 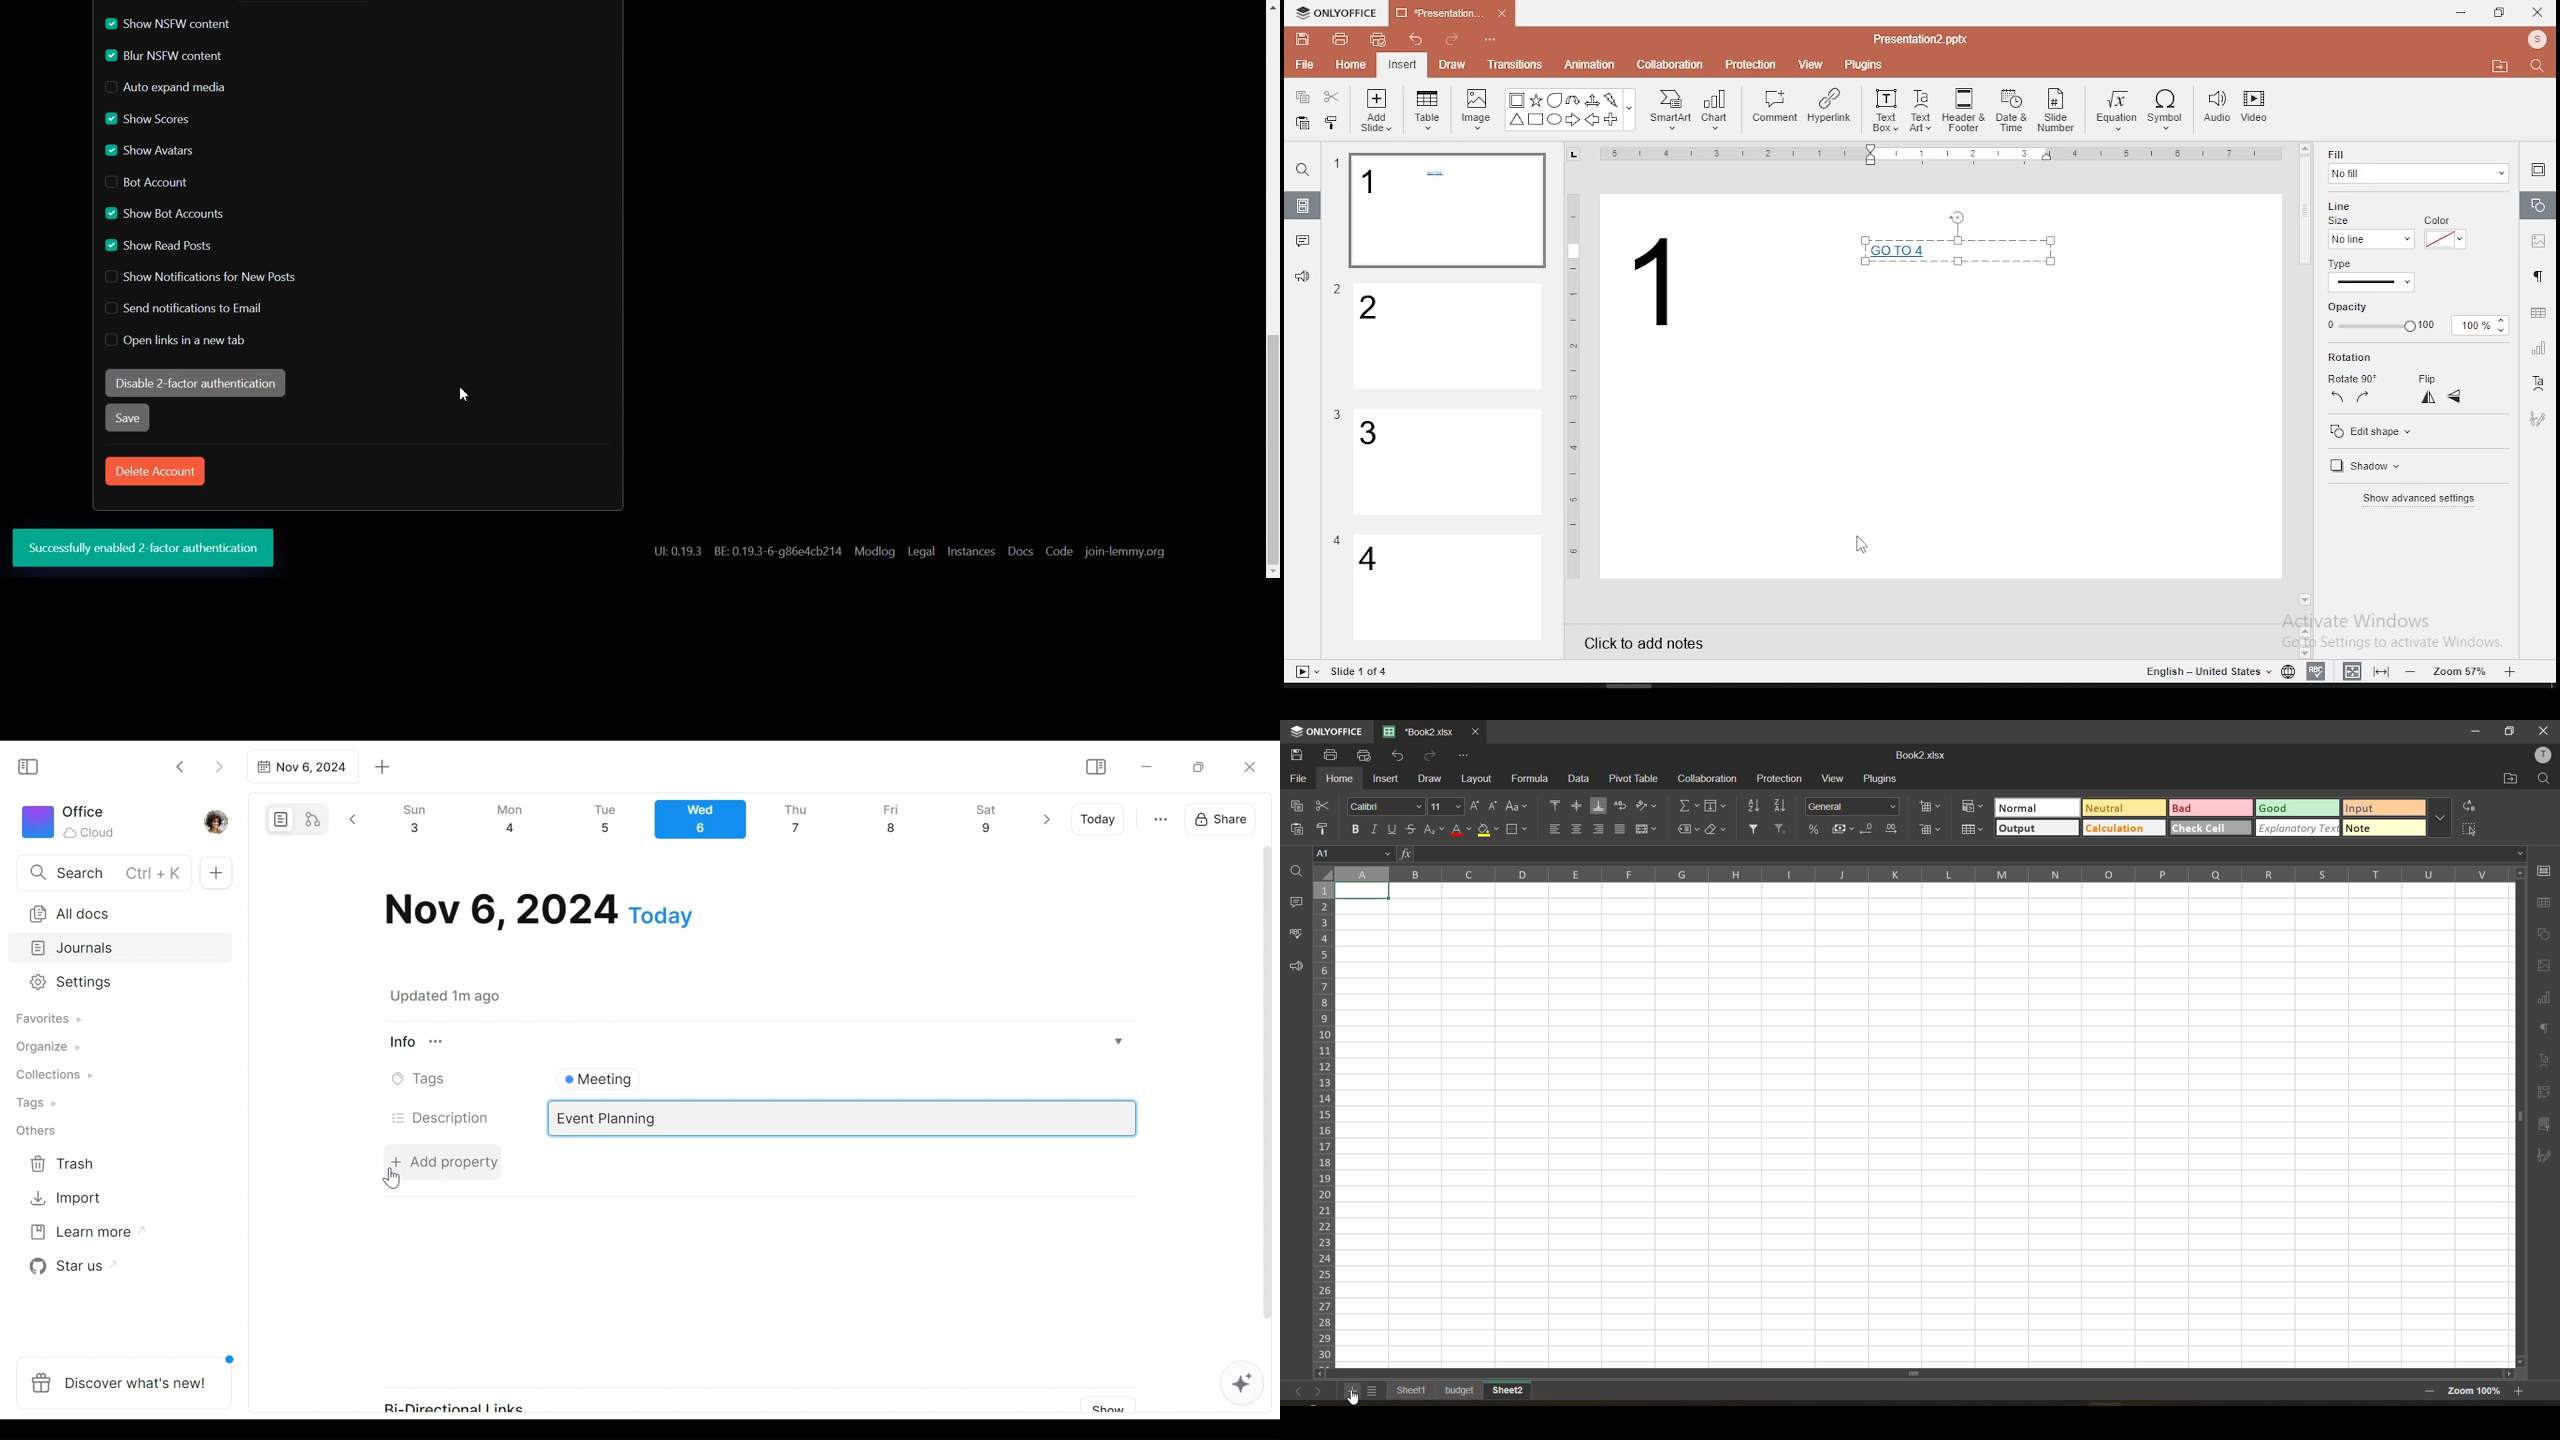 I want to click on fill, so click(x=2417, y=166).